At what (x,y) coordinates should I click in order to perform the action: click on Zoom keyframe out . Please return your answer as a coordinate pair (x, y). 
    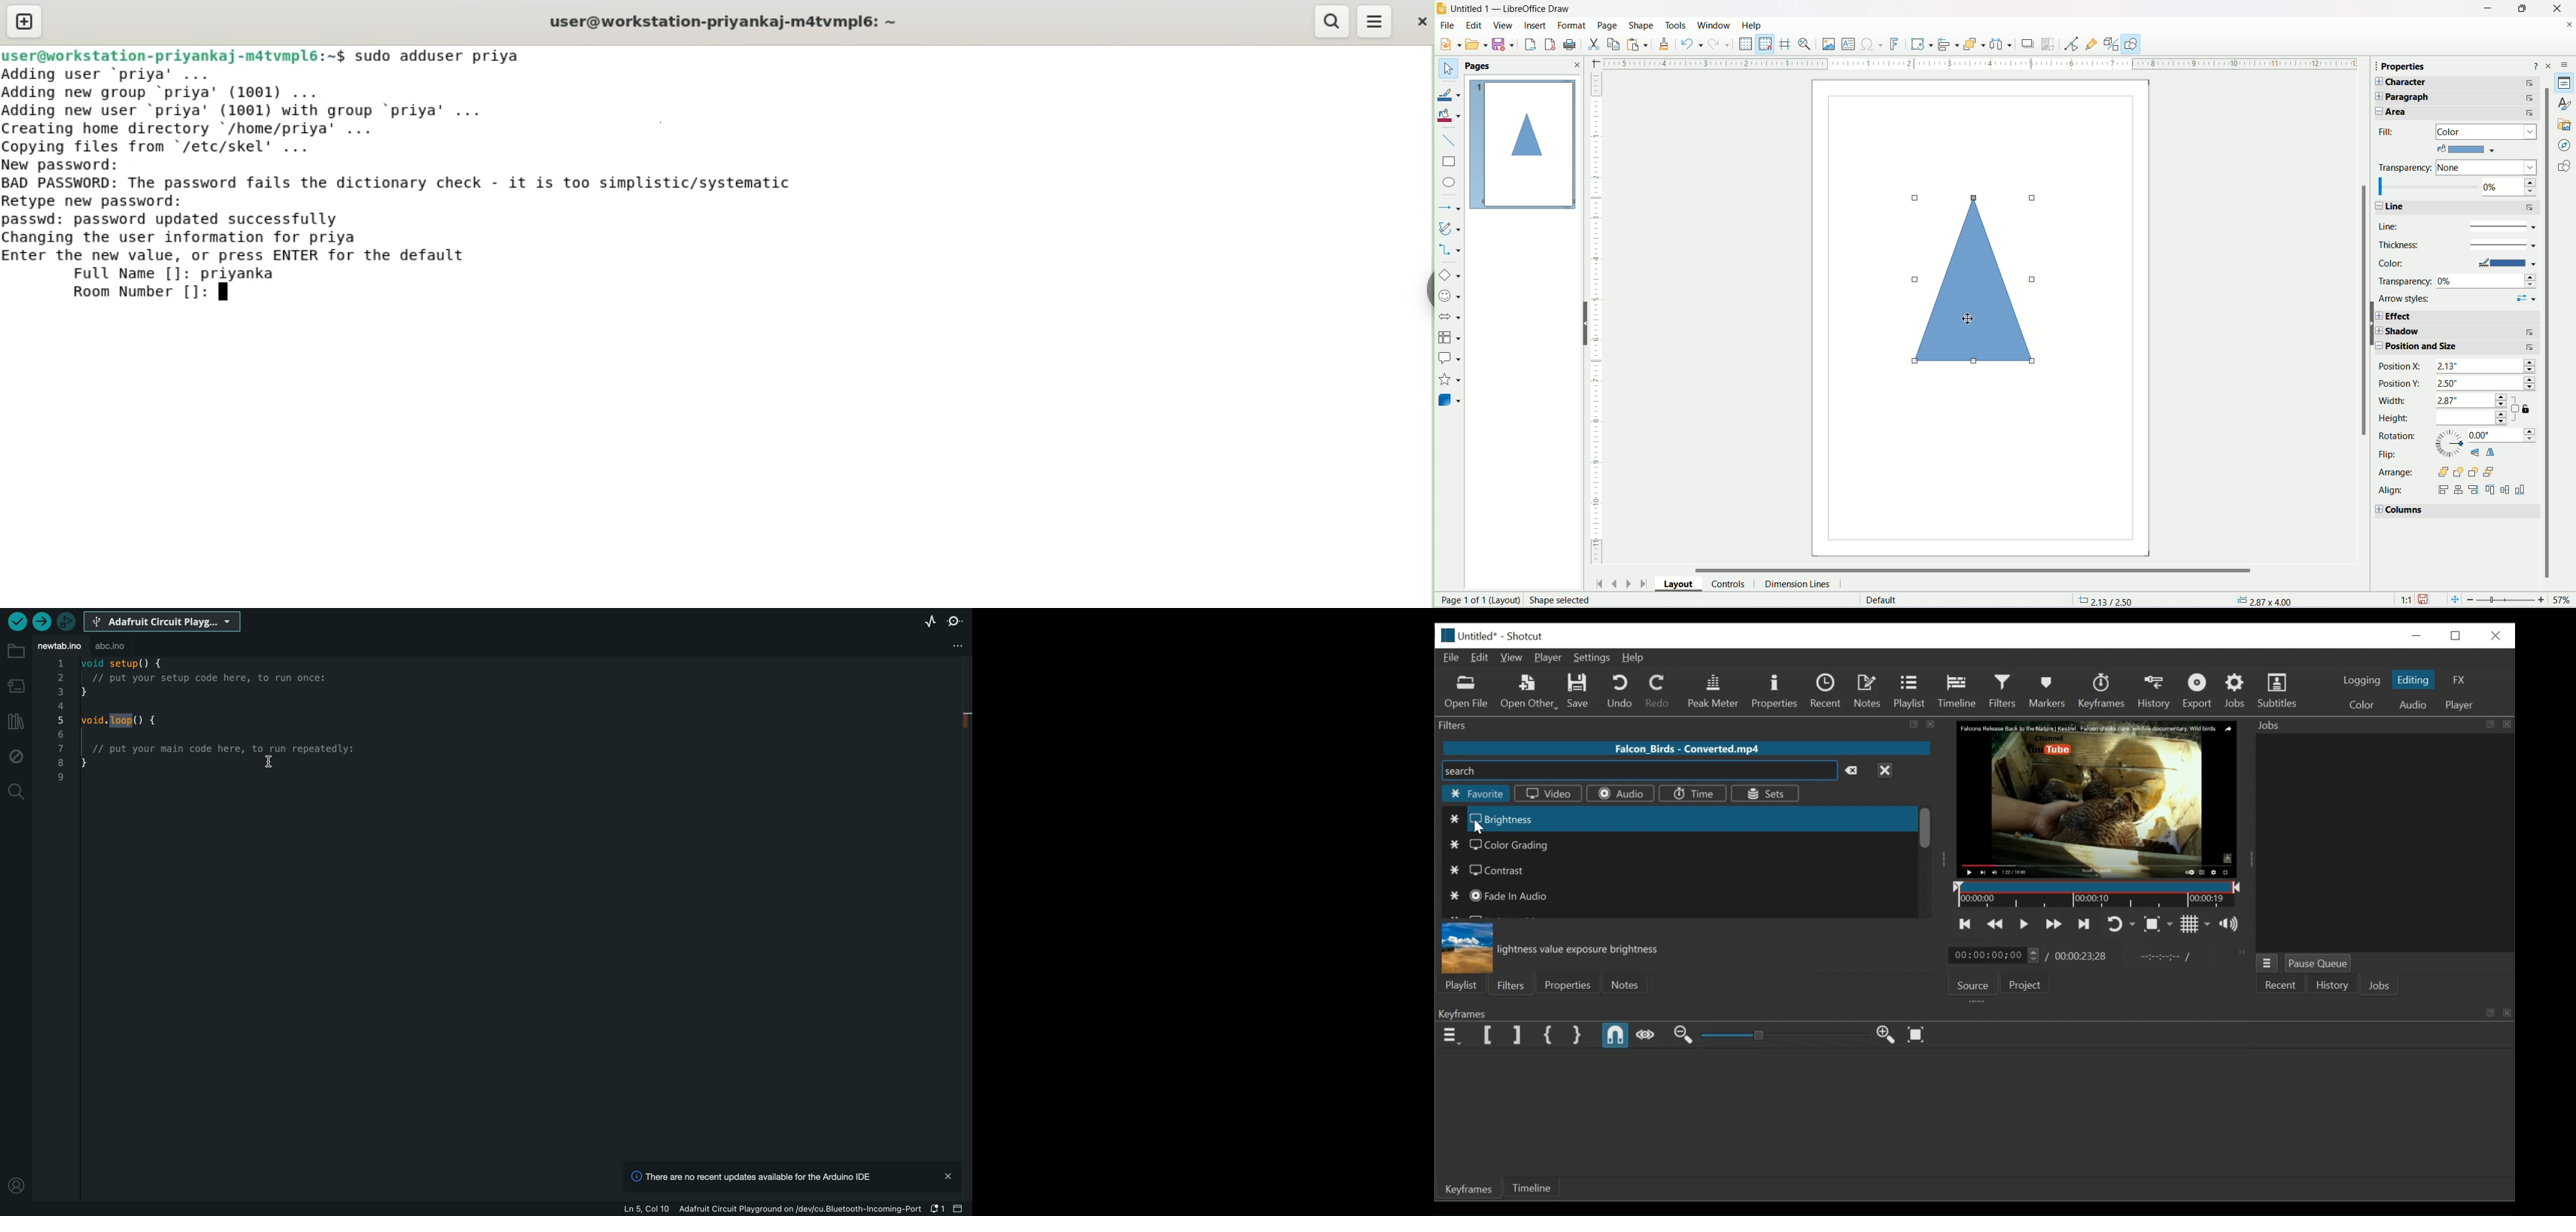
    Looking at the image, I should click on (1888, 1035).